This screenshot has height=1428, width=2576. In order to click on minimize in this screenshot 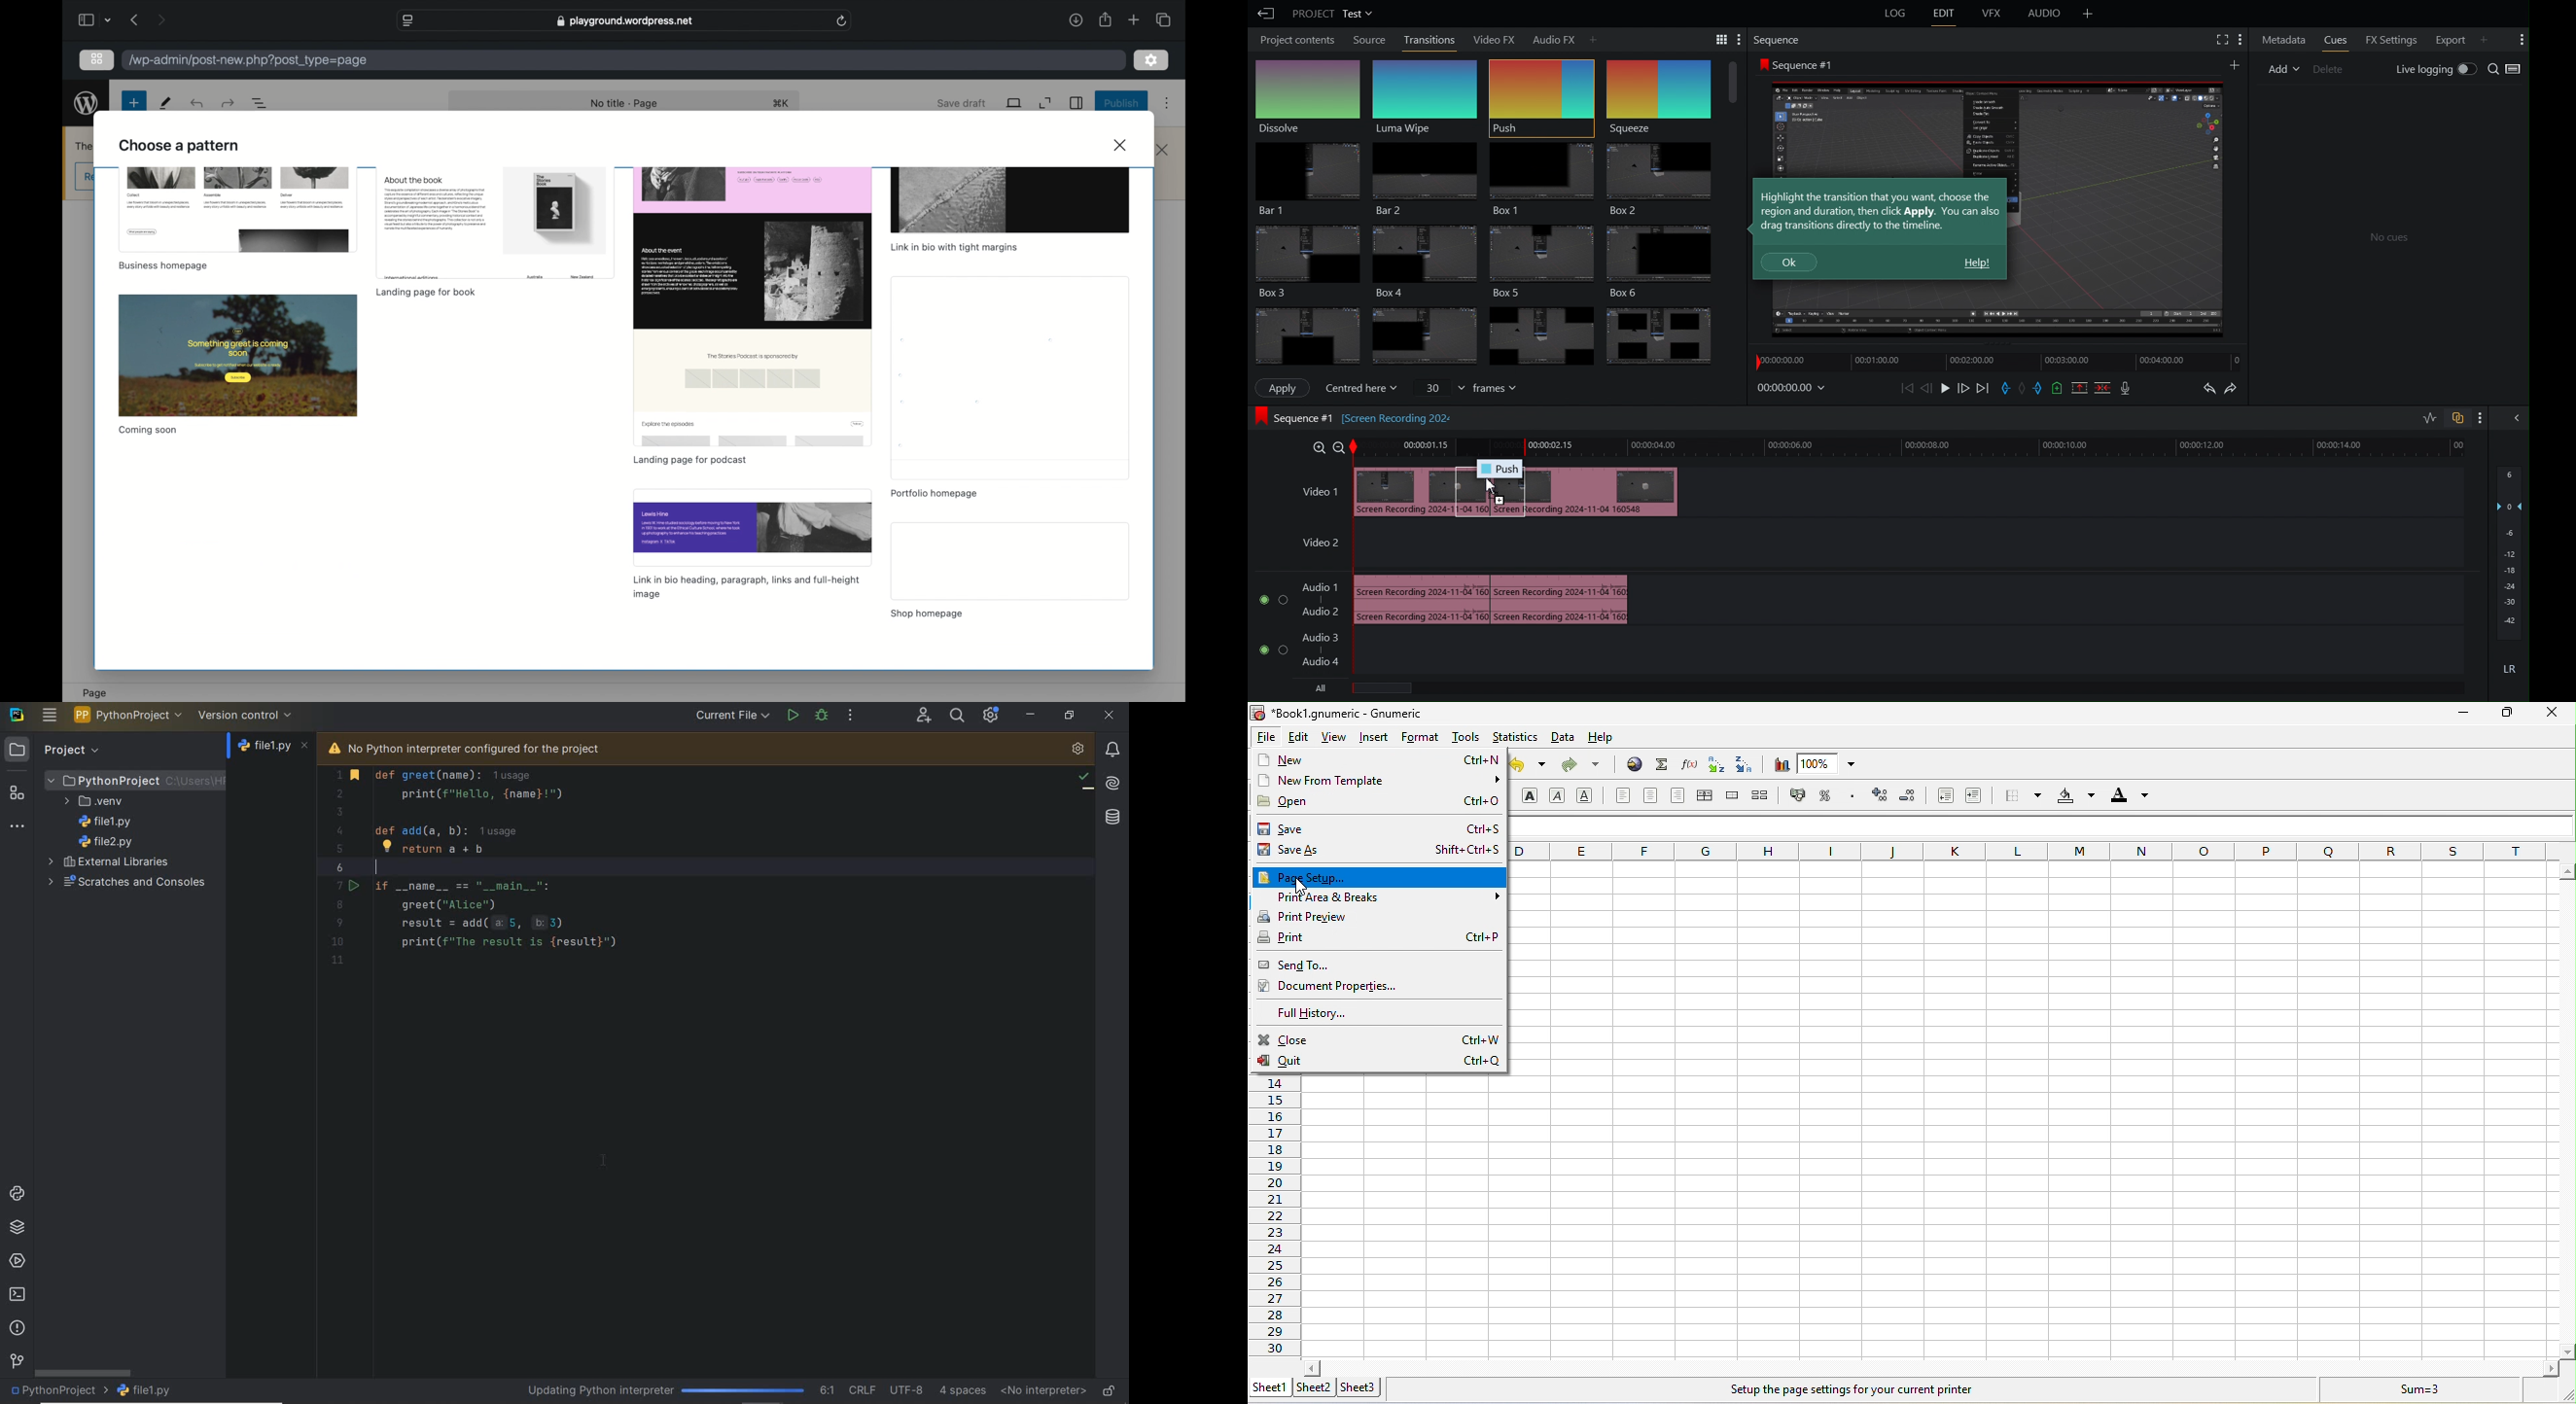, I will do `click(2464, 714)`.